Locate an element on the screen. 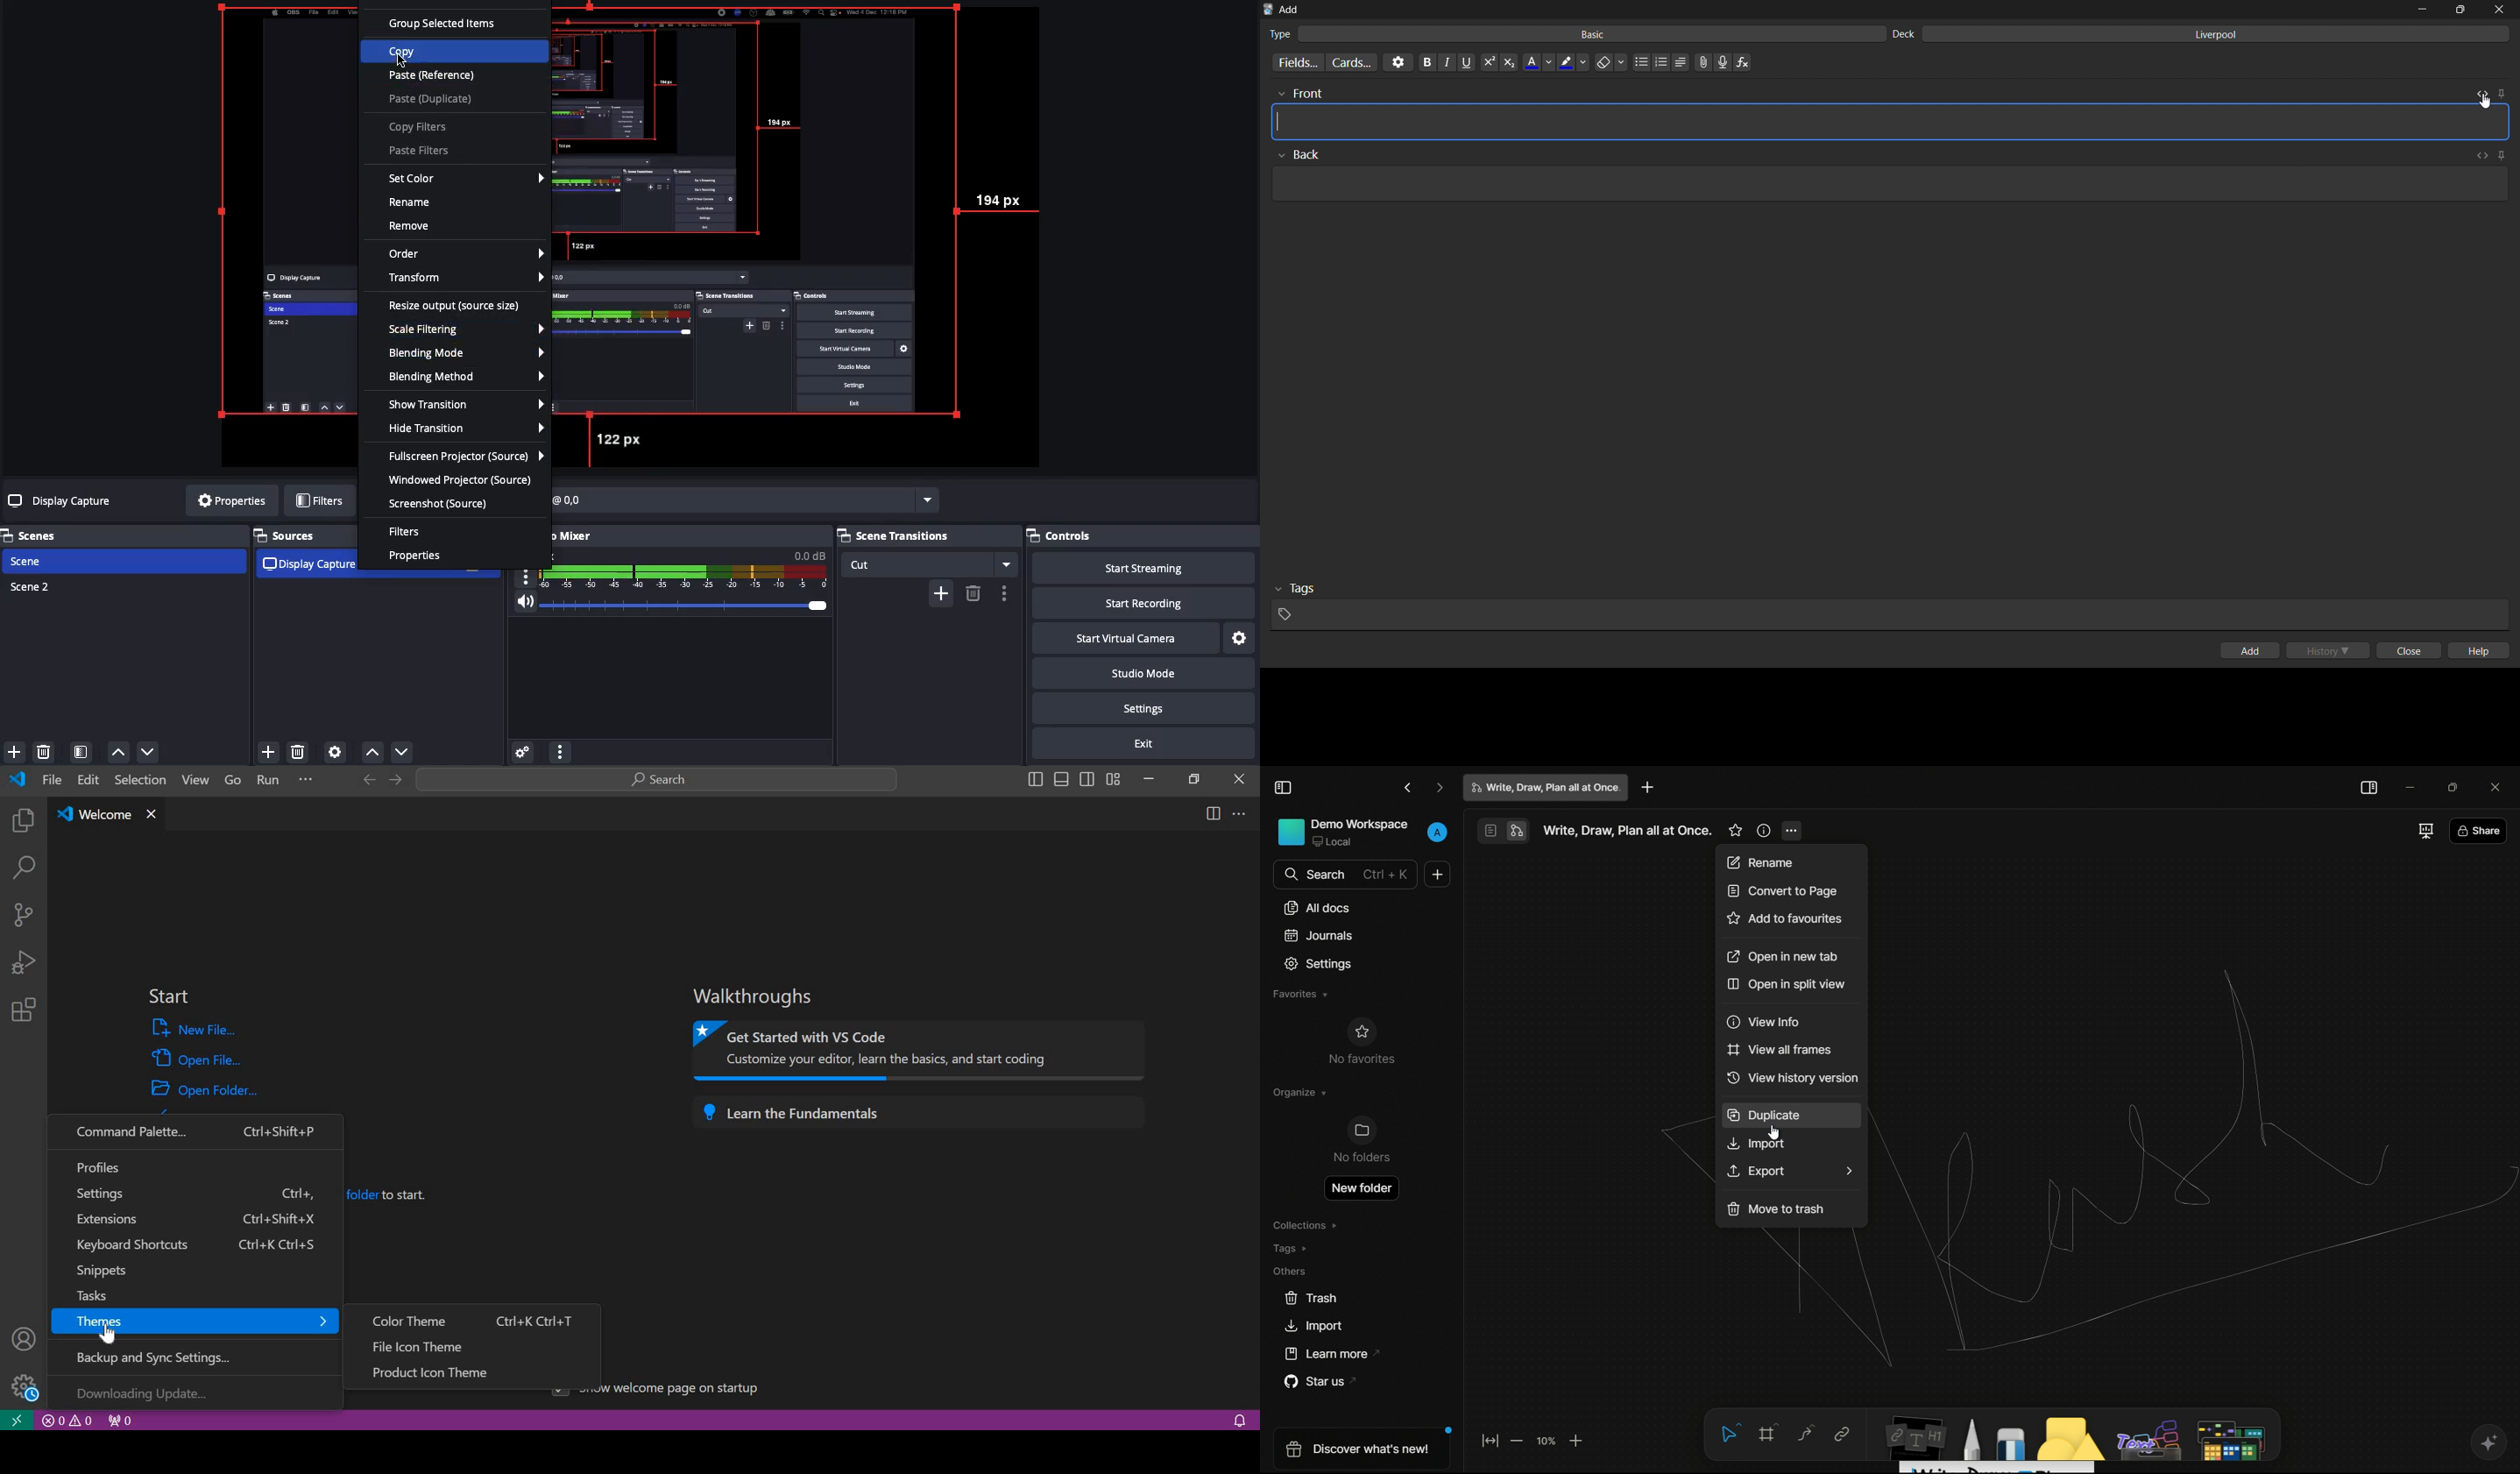  edgeless mode is located at coordinates (1519, 832).